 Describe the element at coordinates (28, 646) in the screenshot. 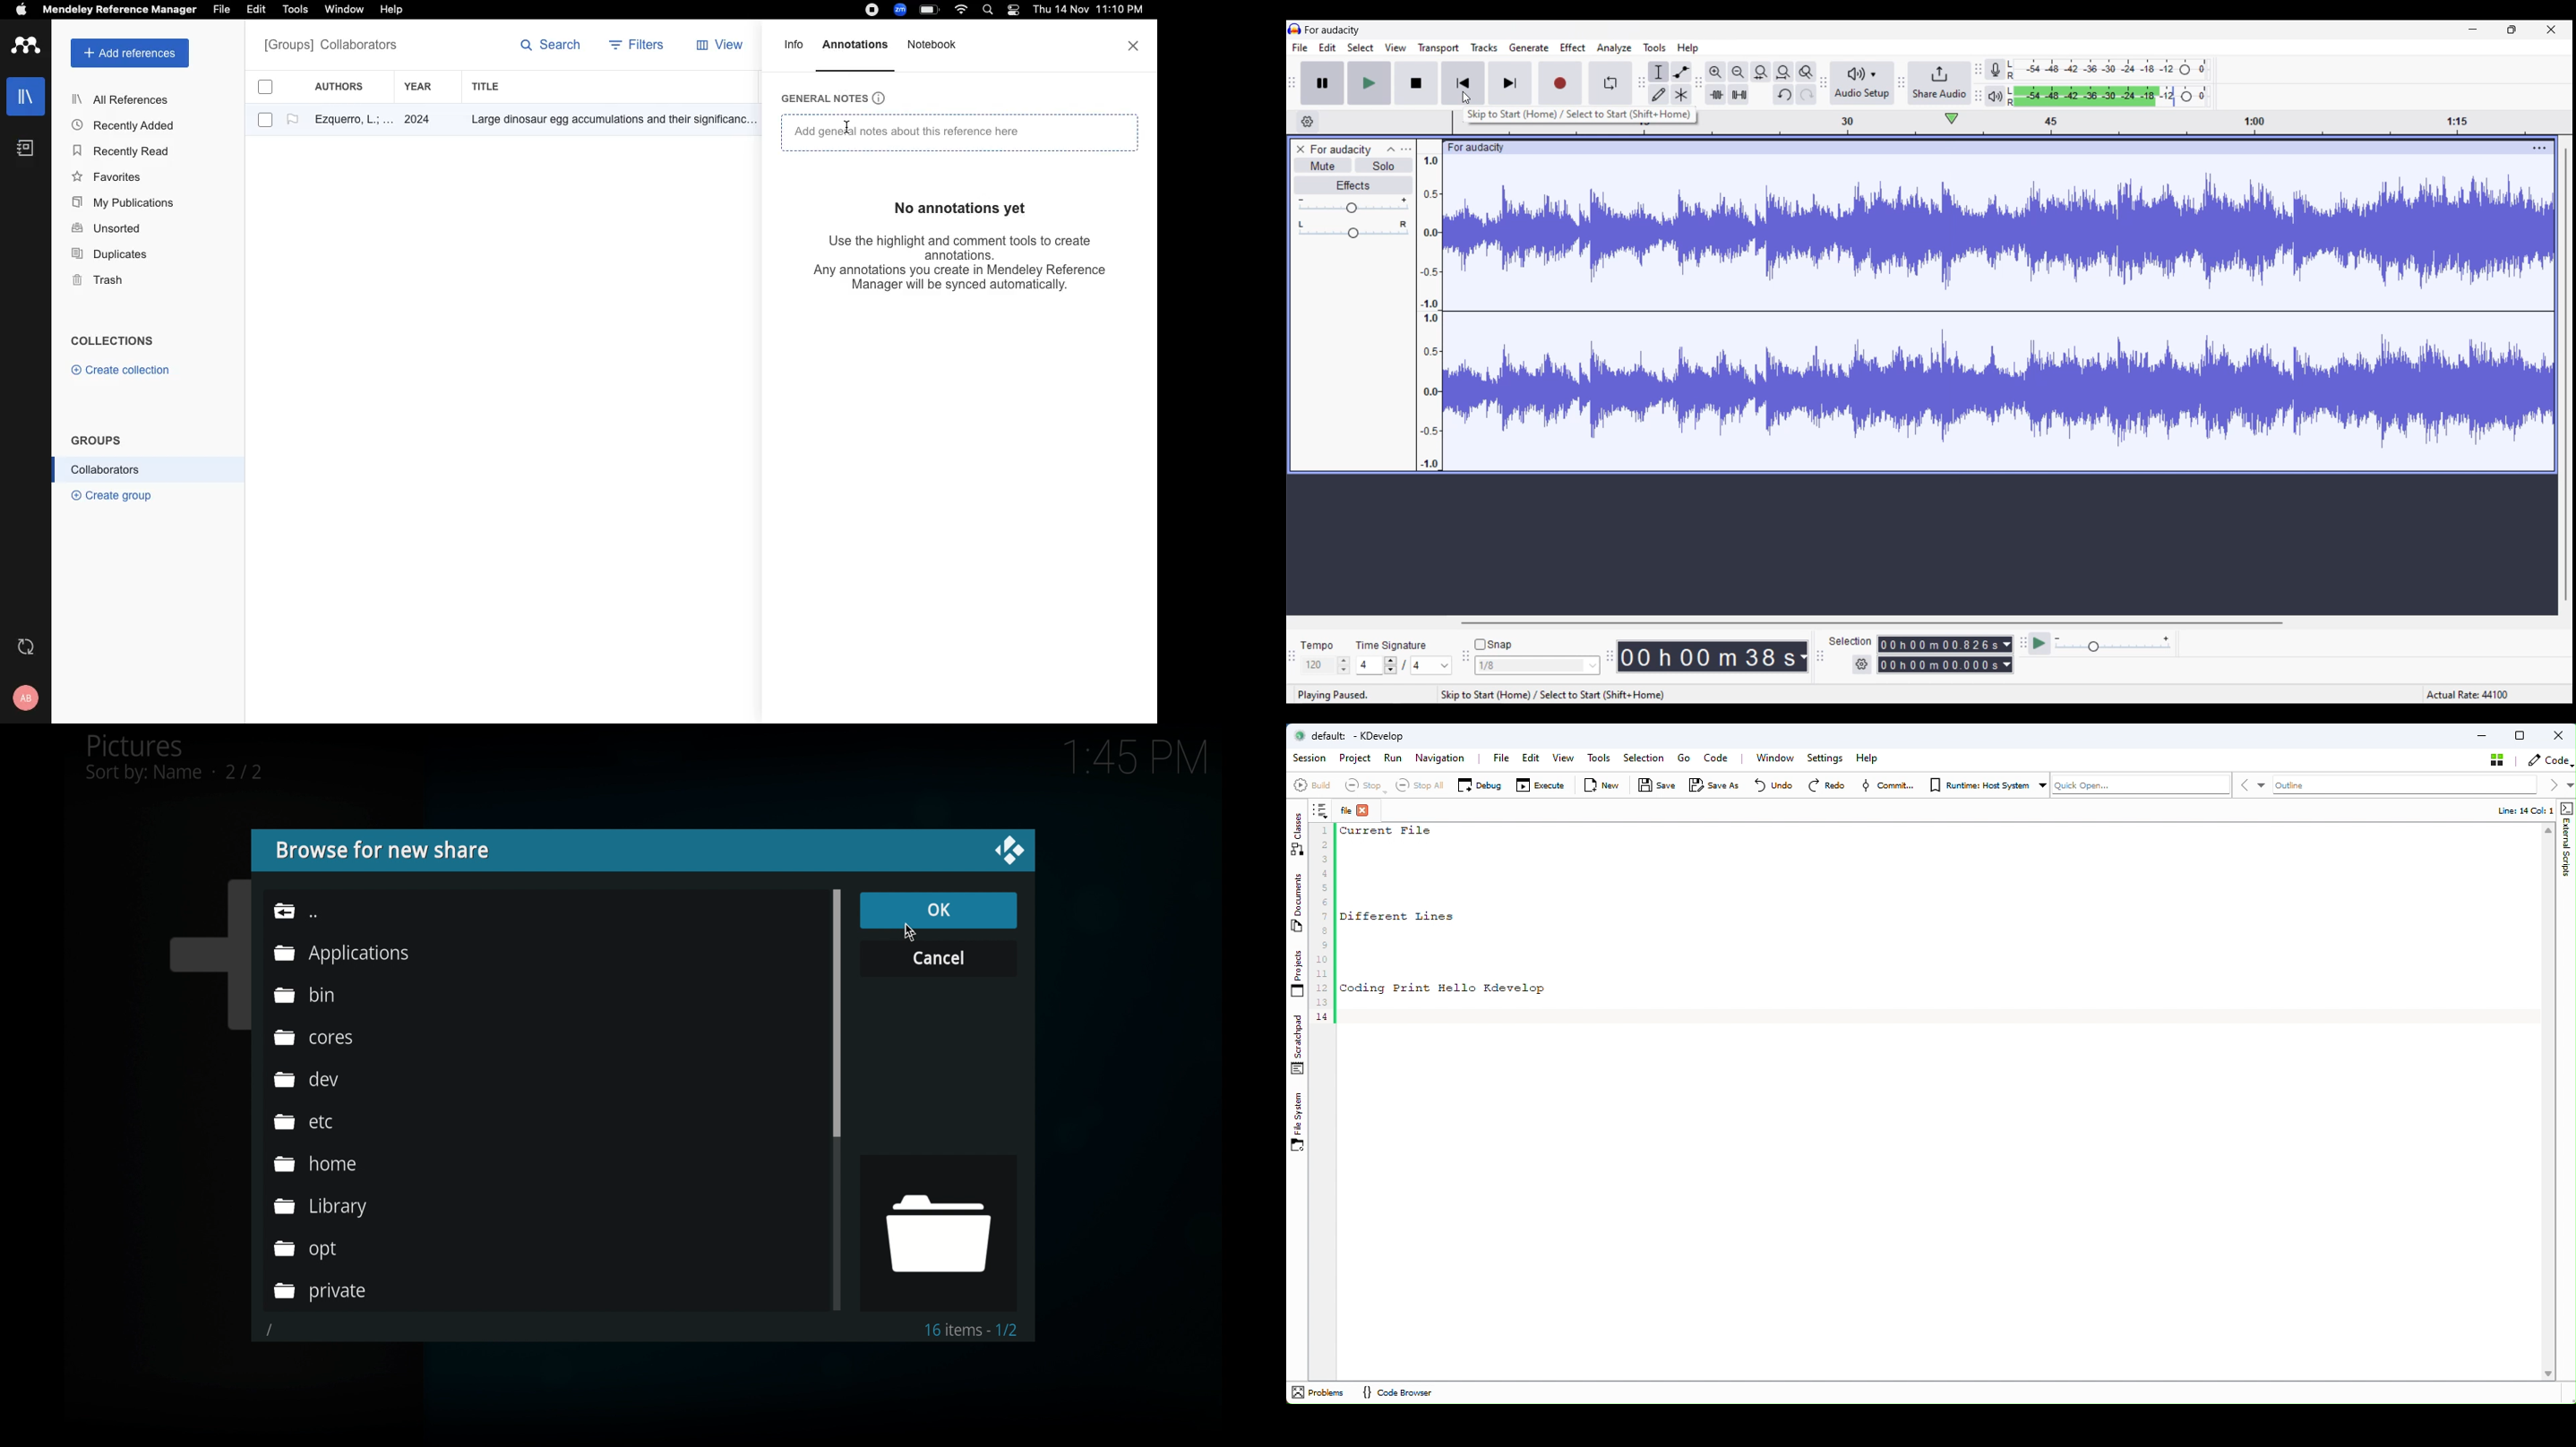

I see `refresh` at that location.